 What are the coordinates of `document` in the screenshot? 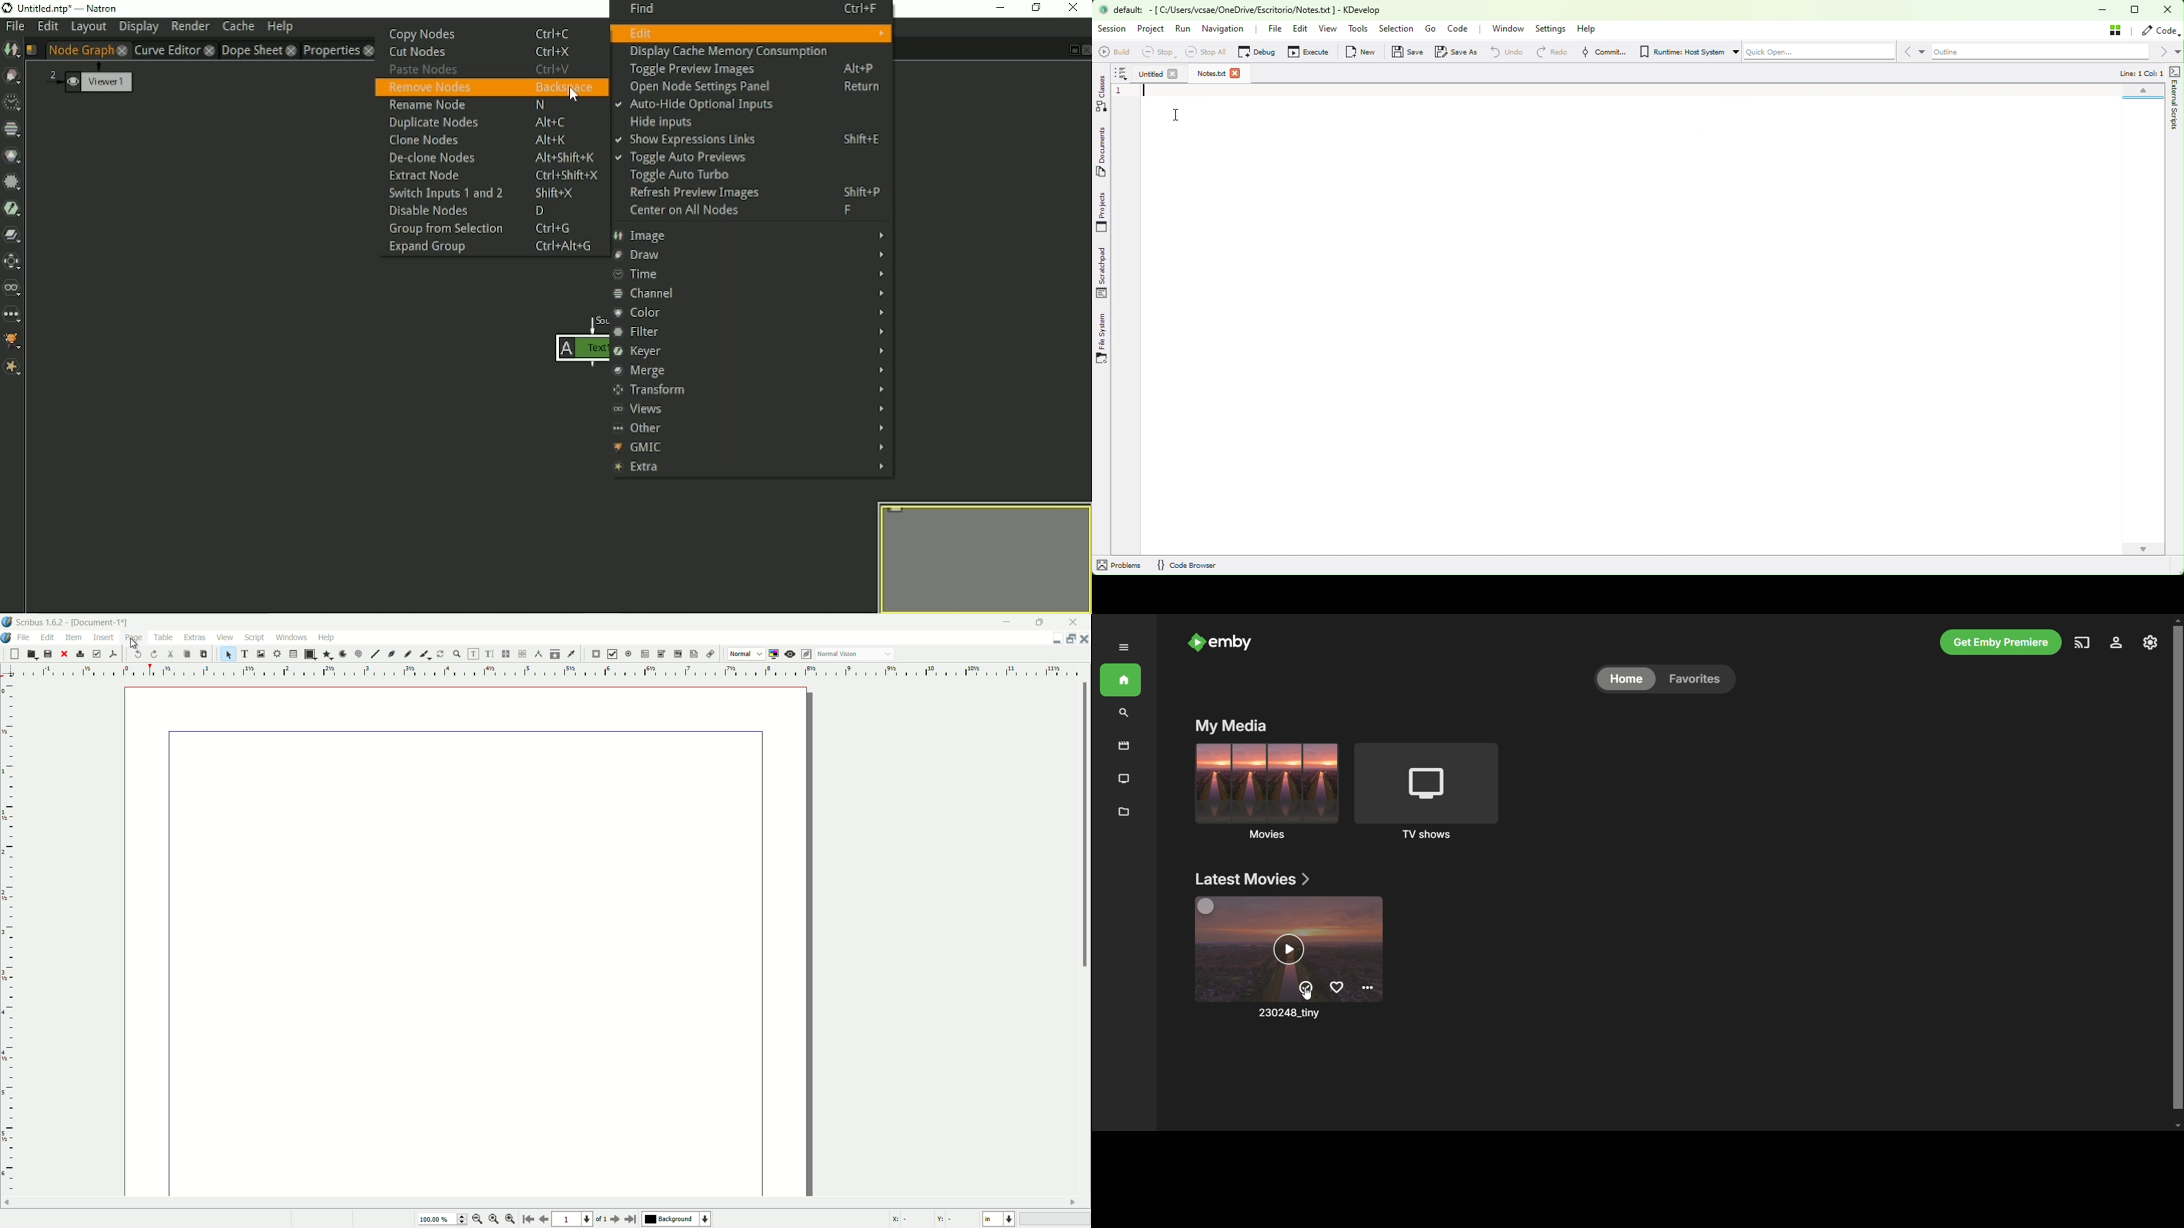 It's located at (468, 942).